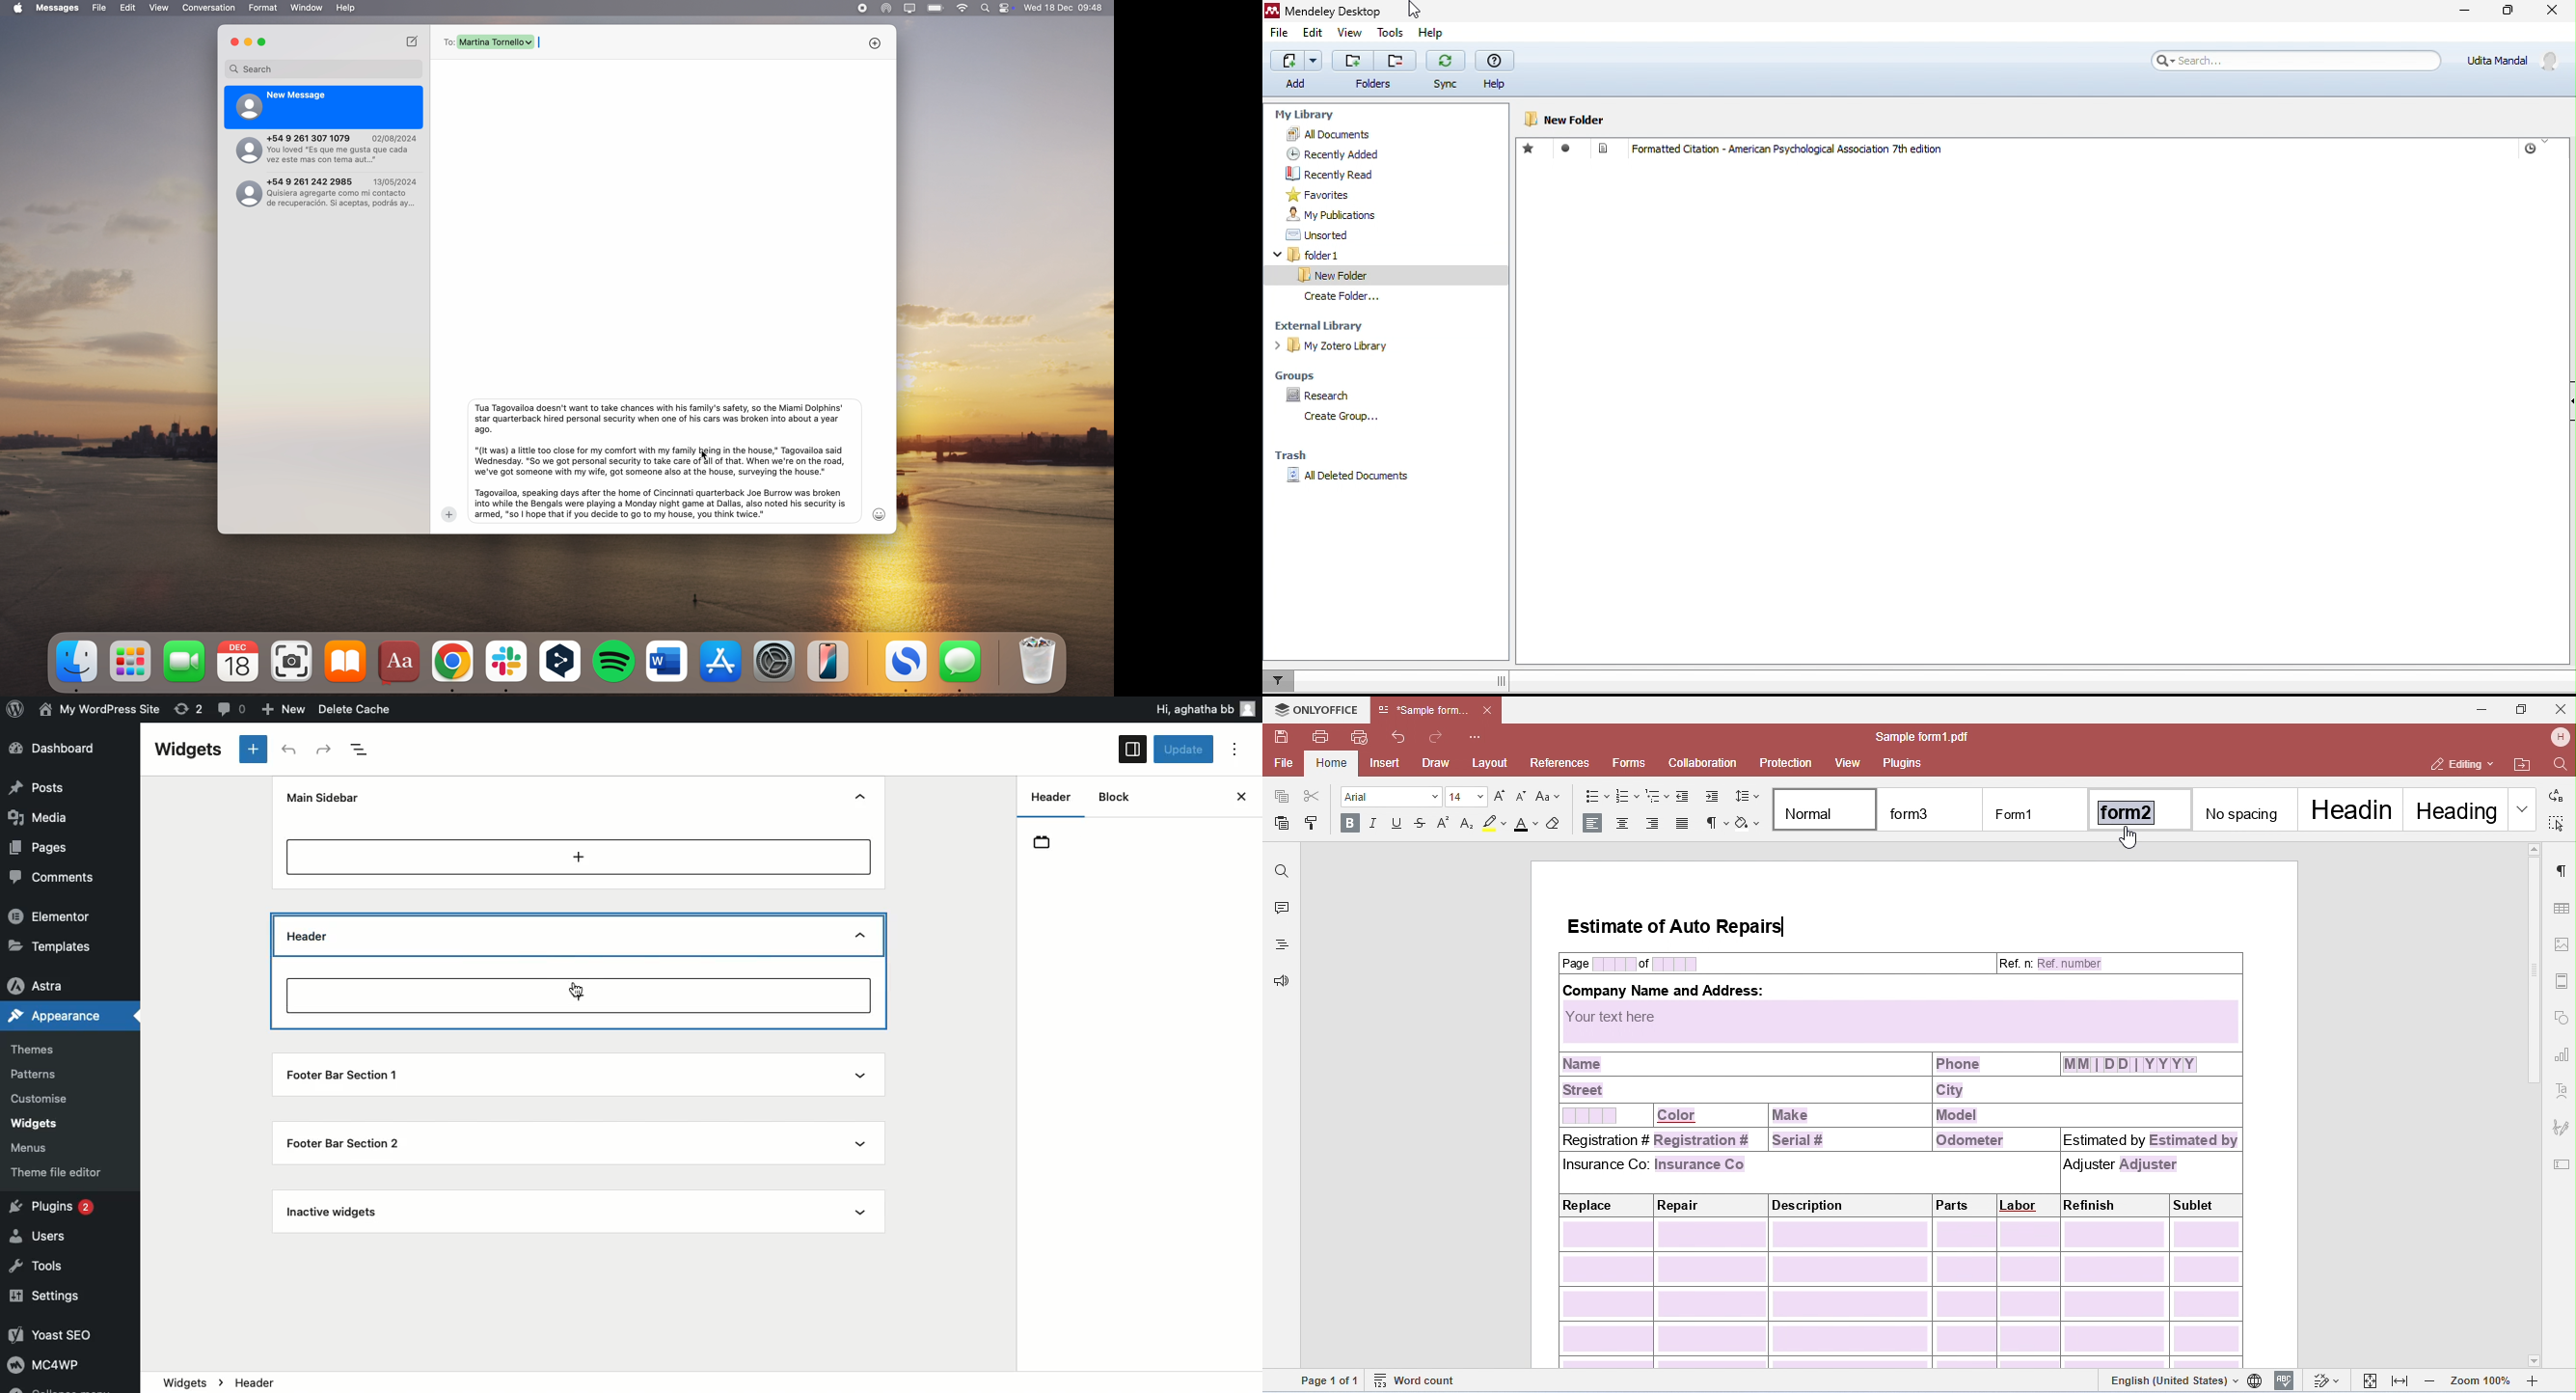 The height and width of the screenshot is (1400, 2576). Describe the element at coordinates (2546, 140) in the screenshot. I see `Indicates current column sorting` at that location.